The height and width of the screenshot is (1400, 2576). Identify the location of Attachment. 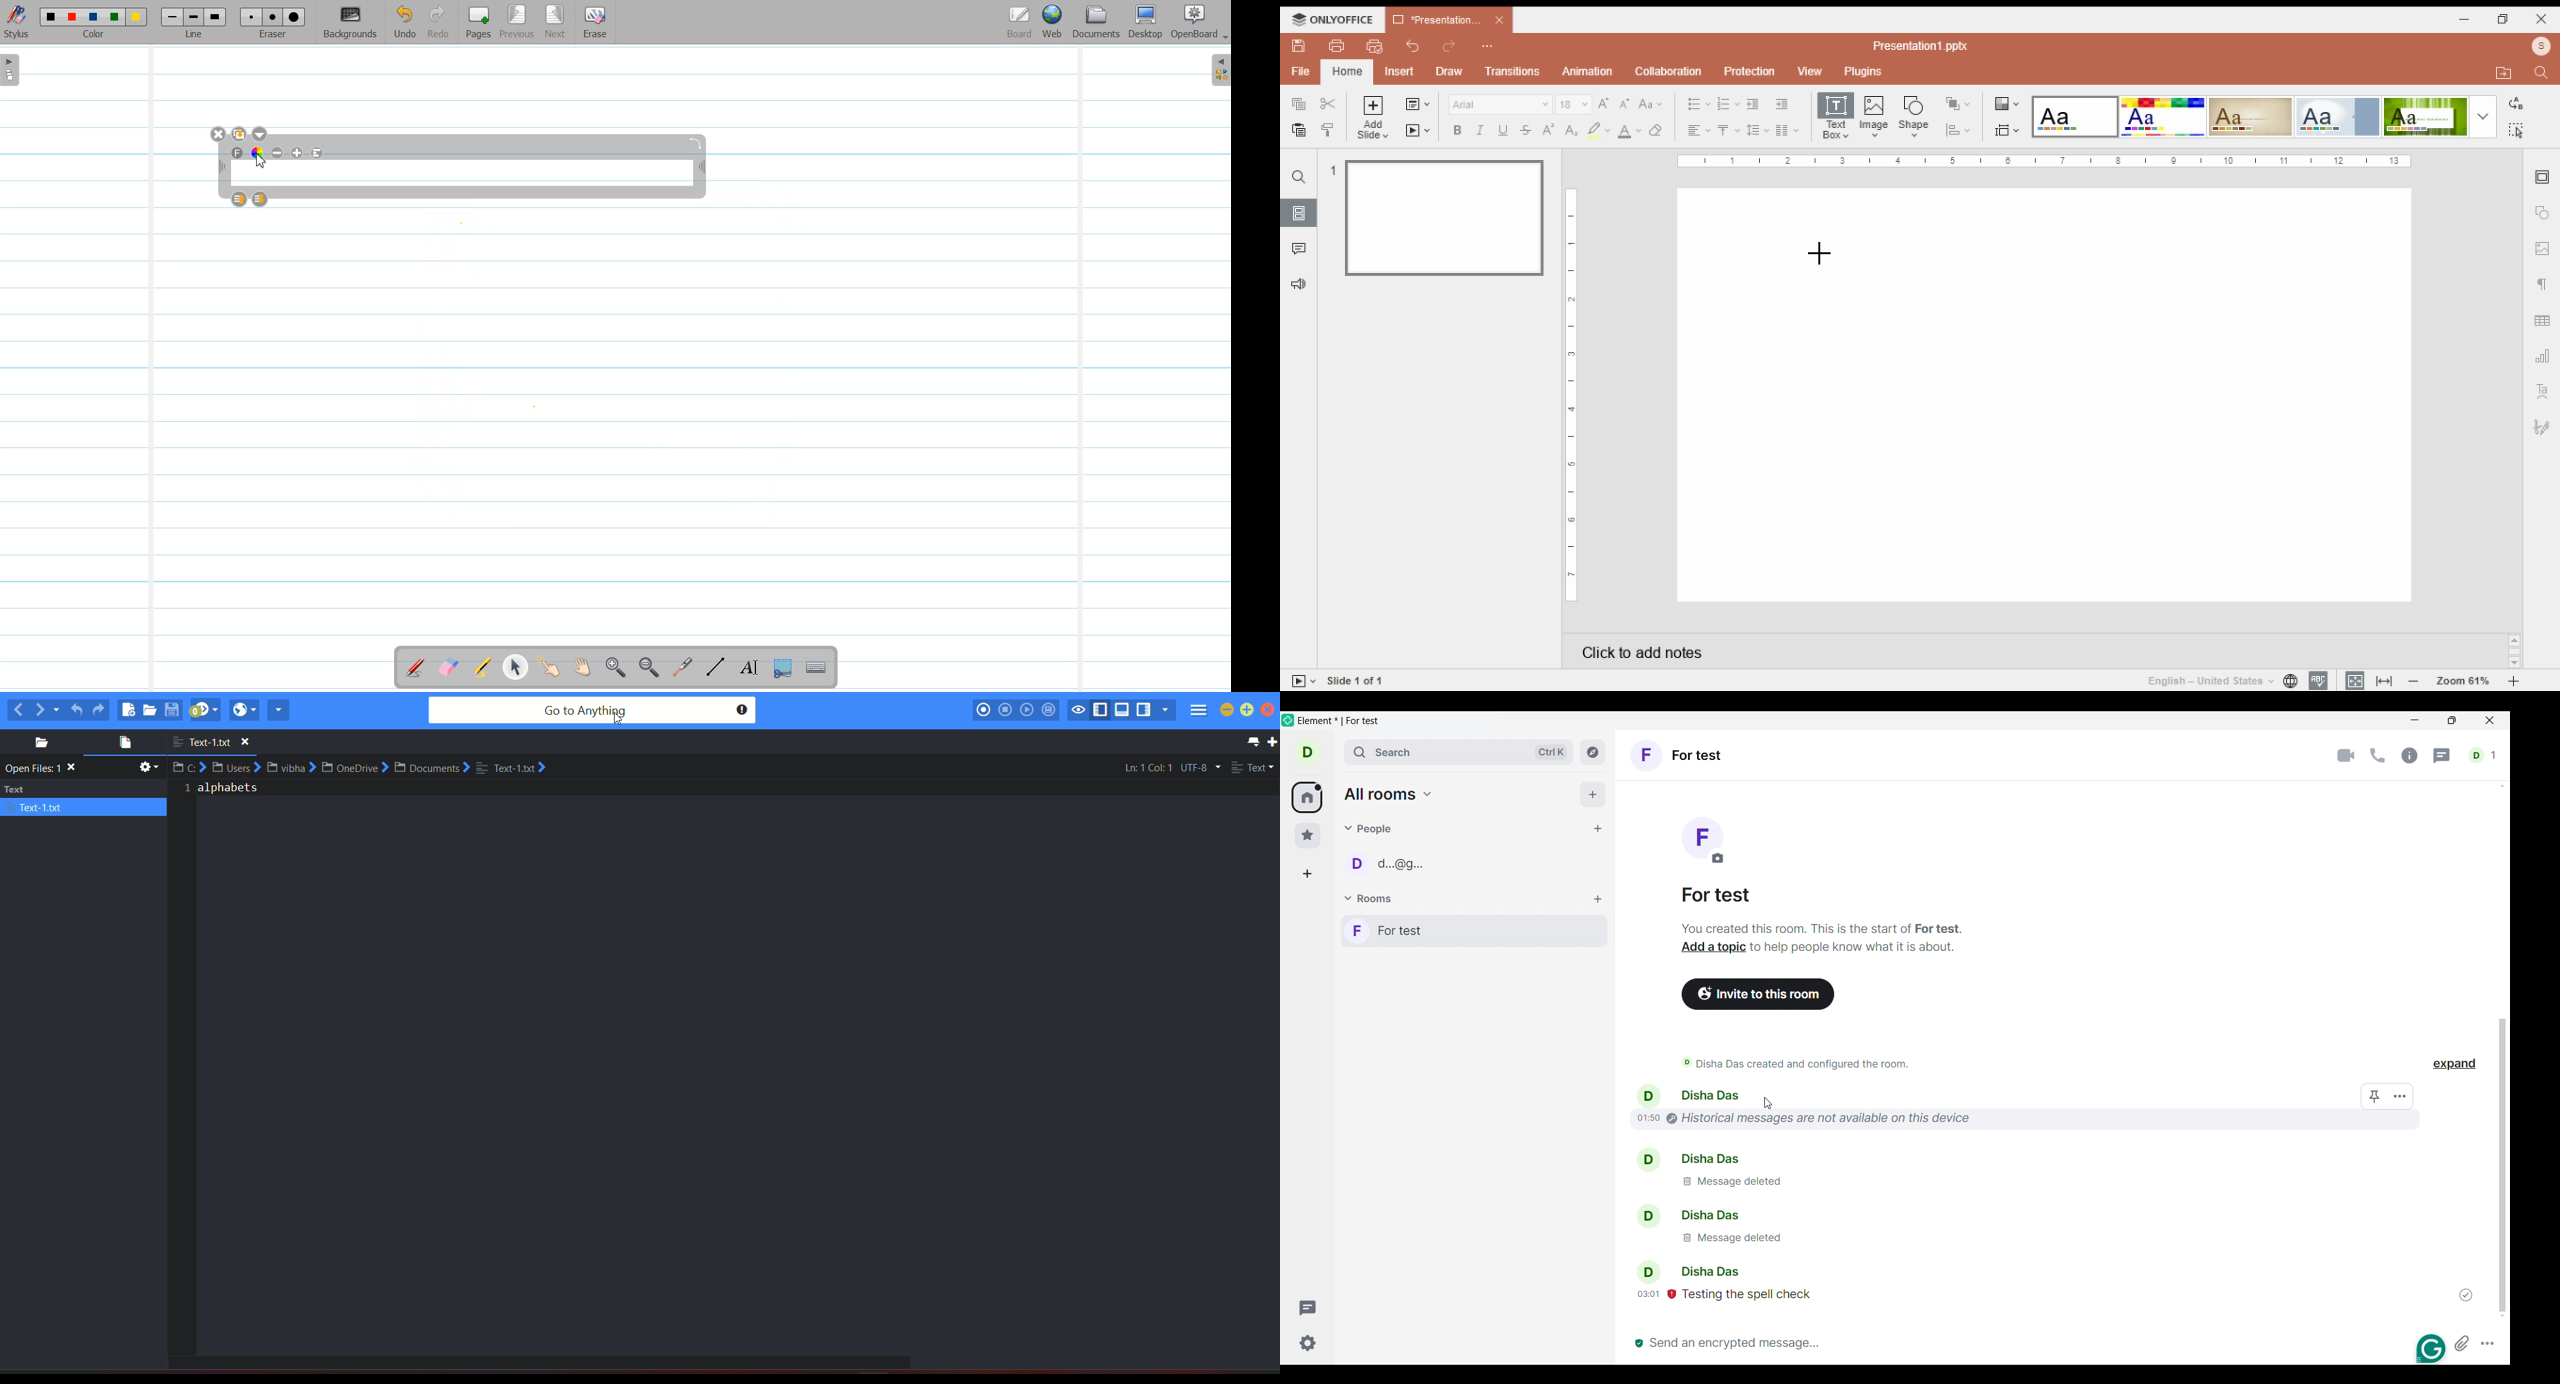
(2462, 1343).